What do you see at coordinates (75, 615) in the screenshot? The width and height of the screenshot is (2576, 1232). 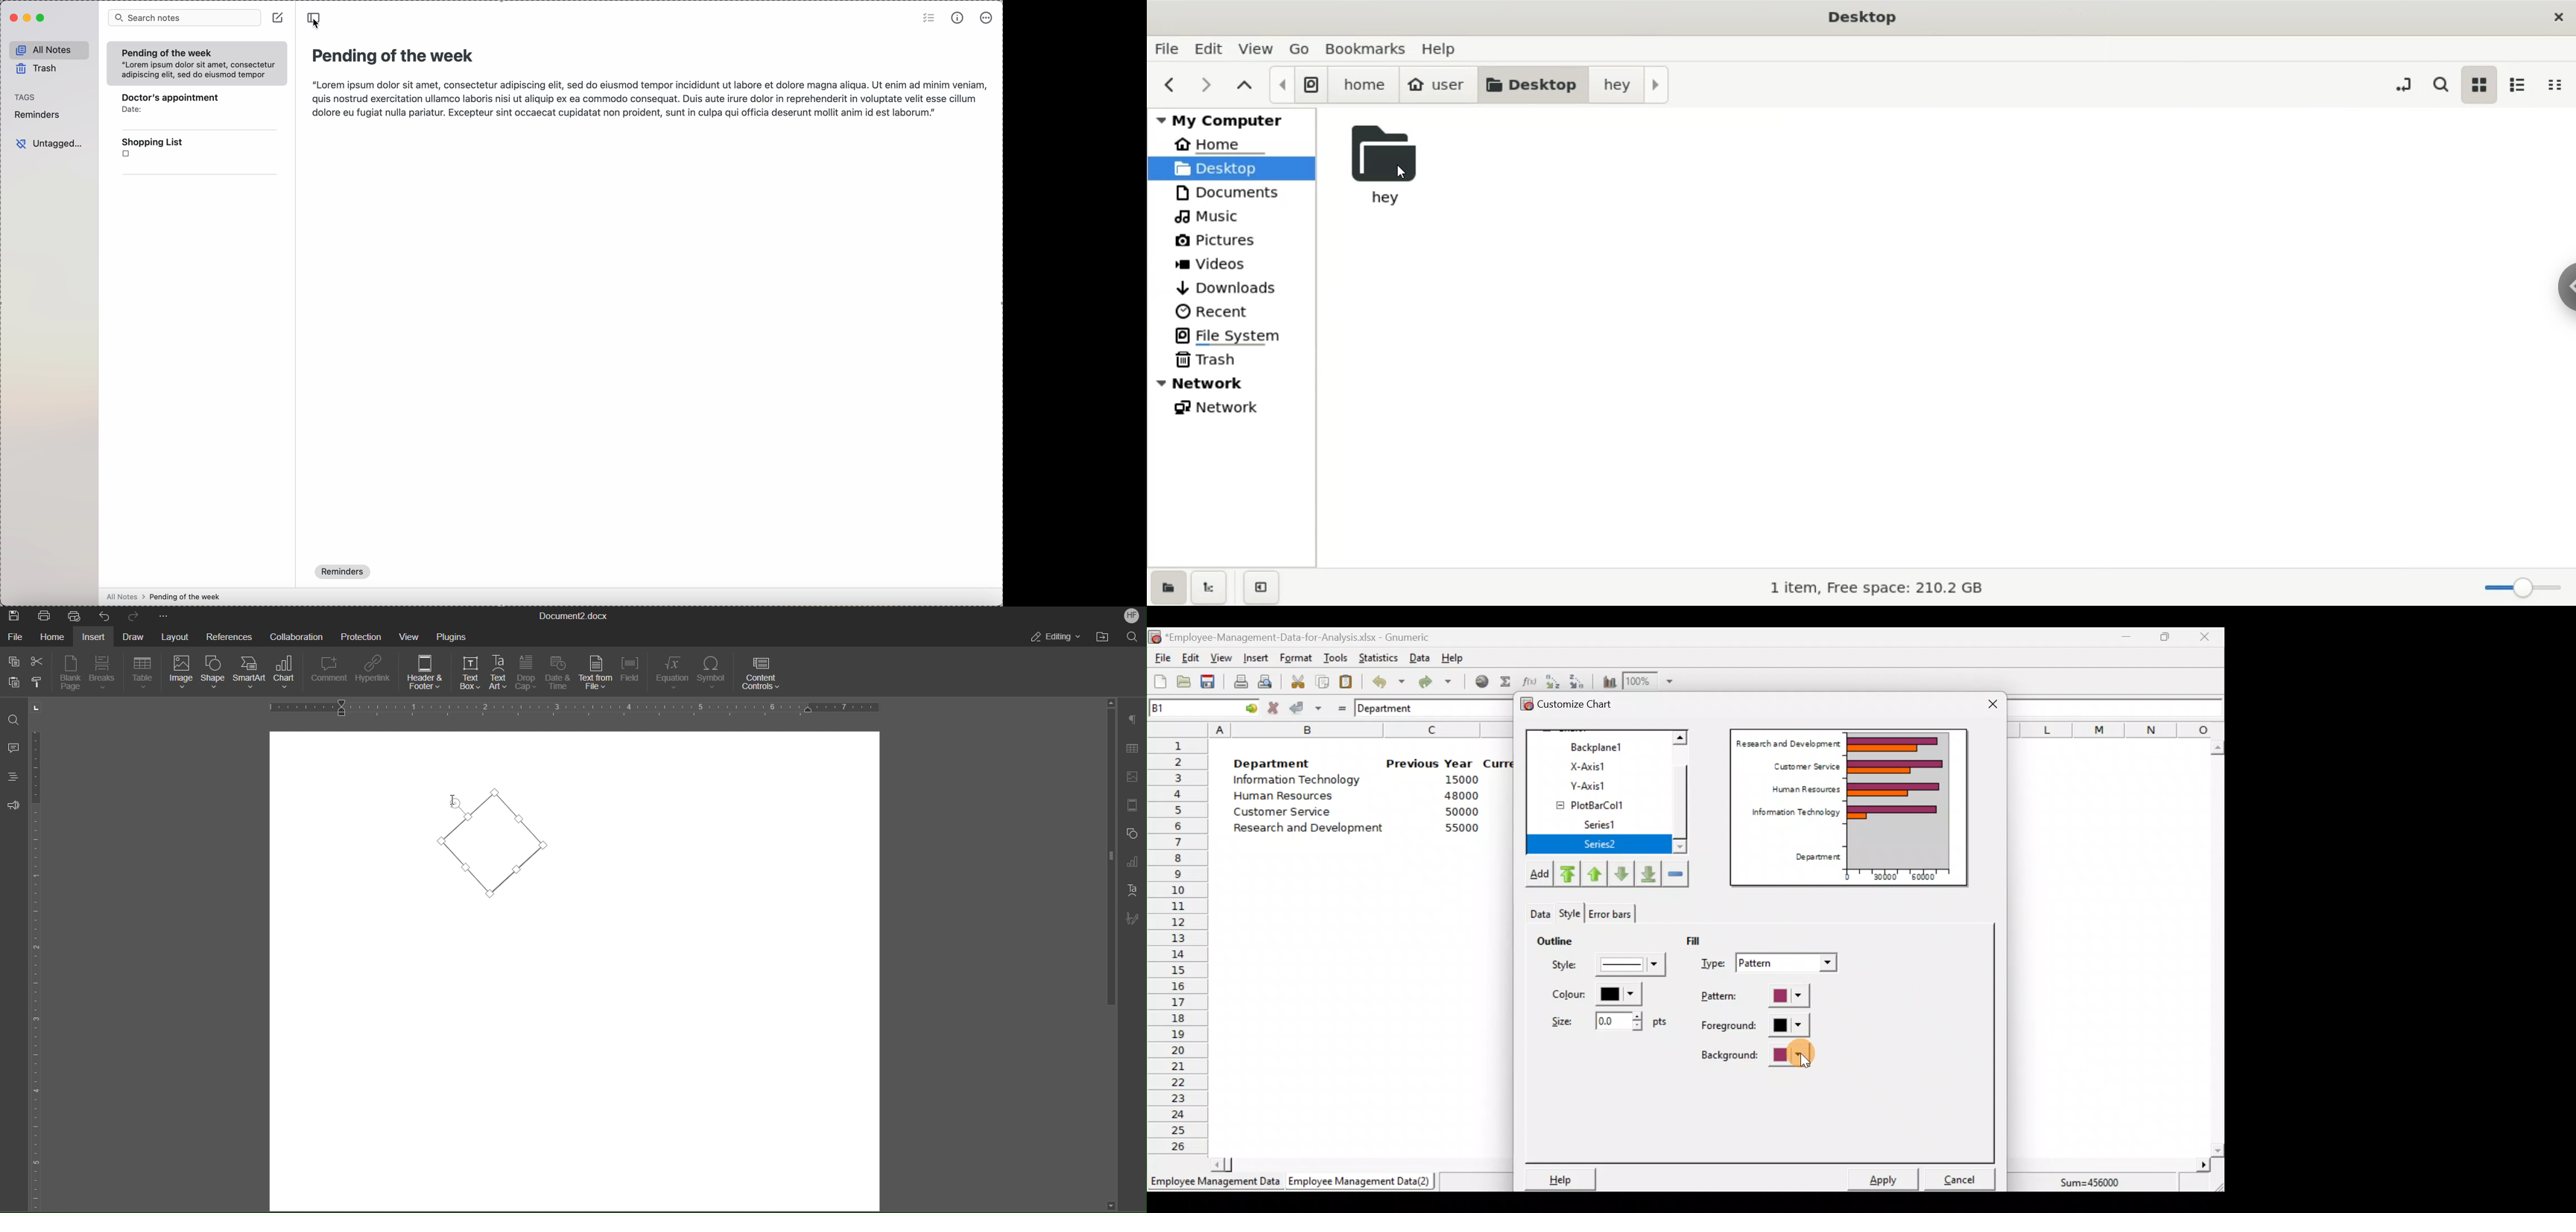 I see `Quick Print` at bounding box center [75, 615].